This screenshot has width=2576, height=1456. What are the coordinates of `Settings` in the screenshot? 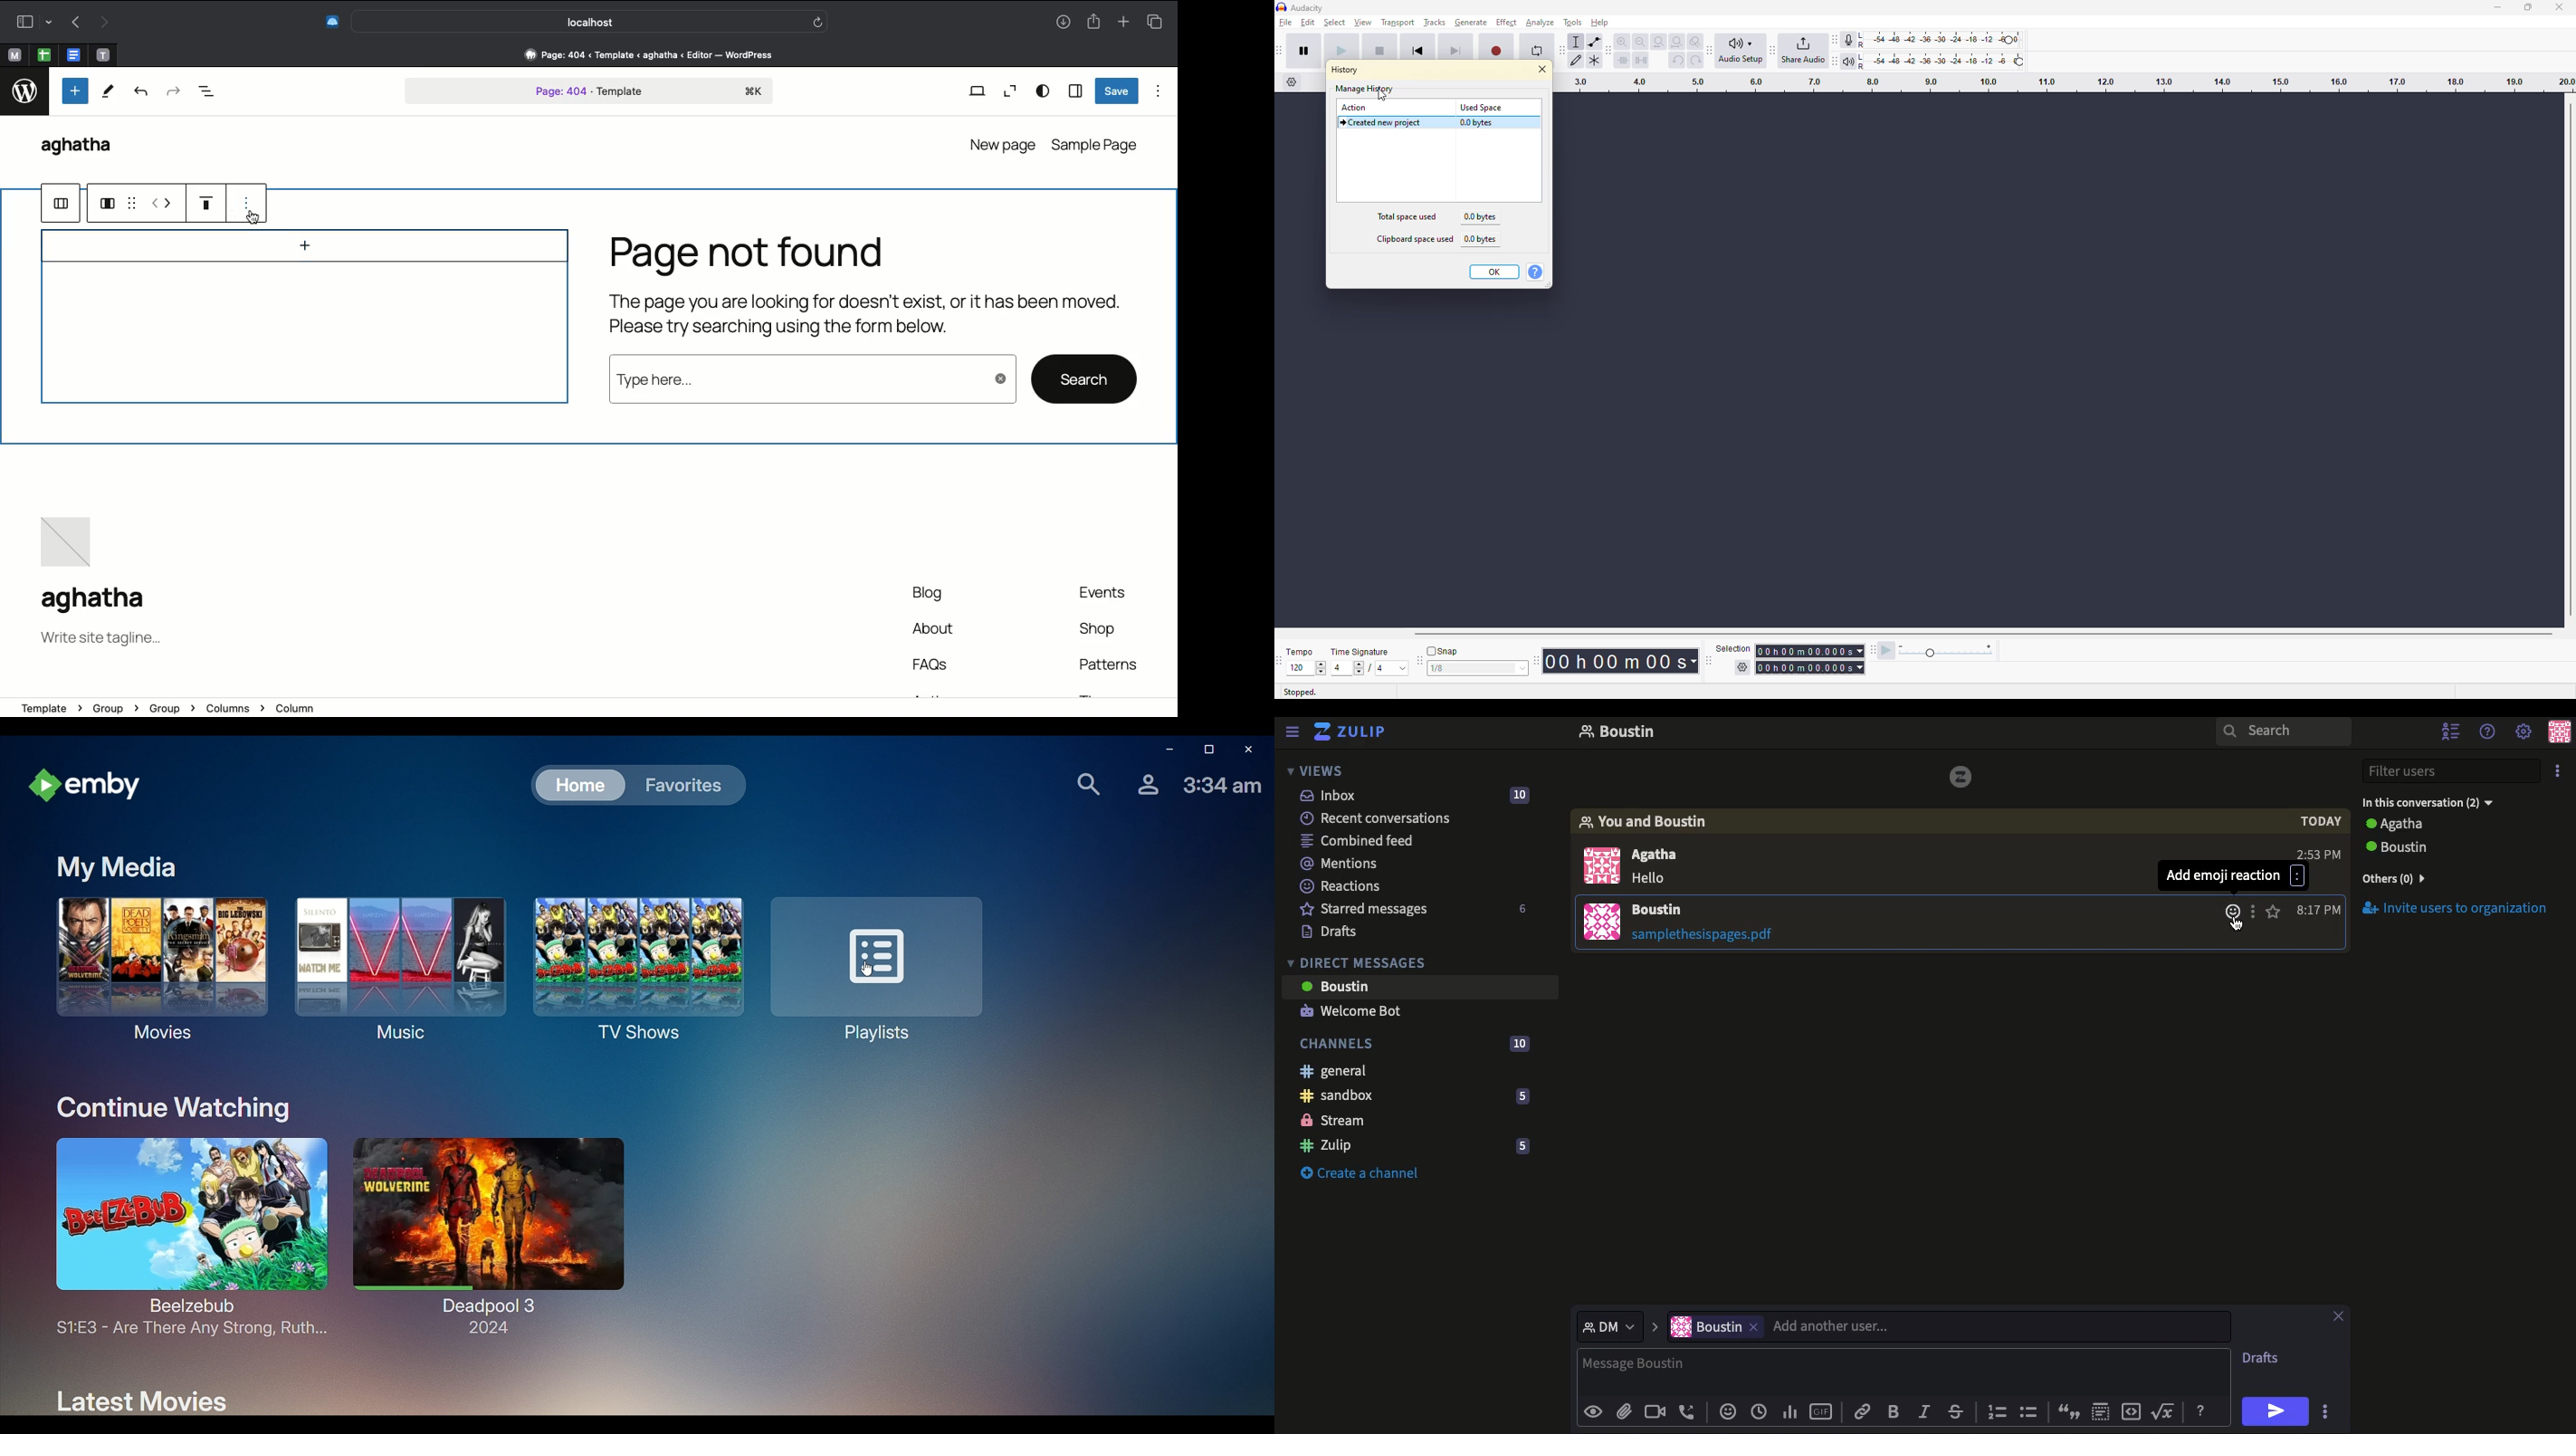 It's located at (2524, 732).